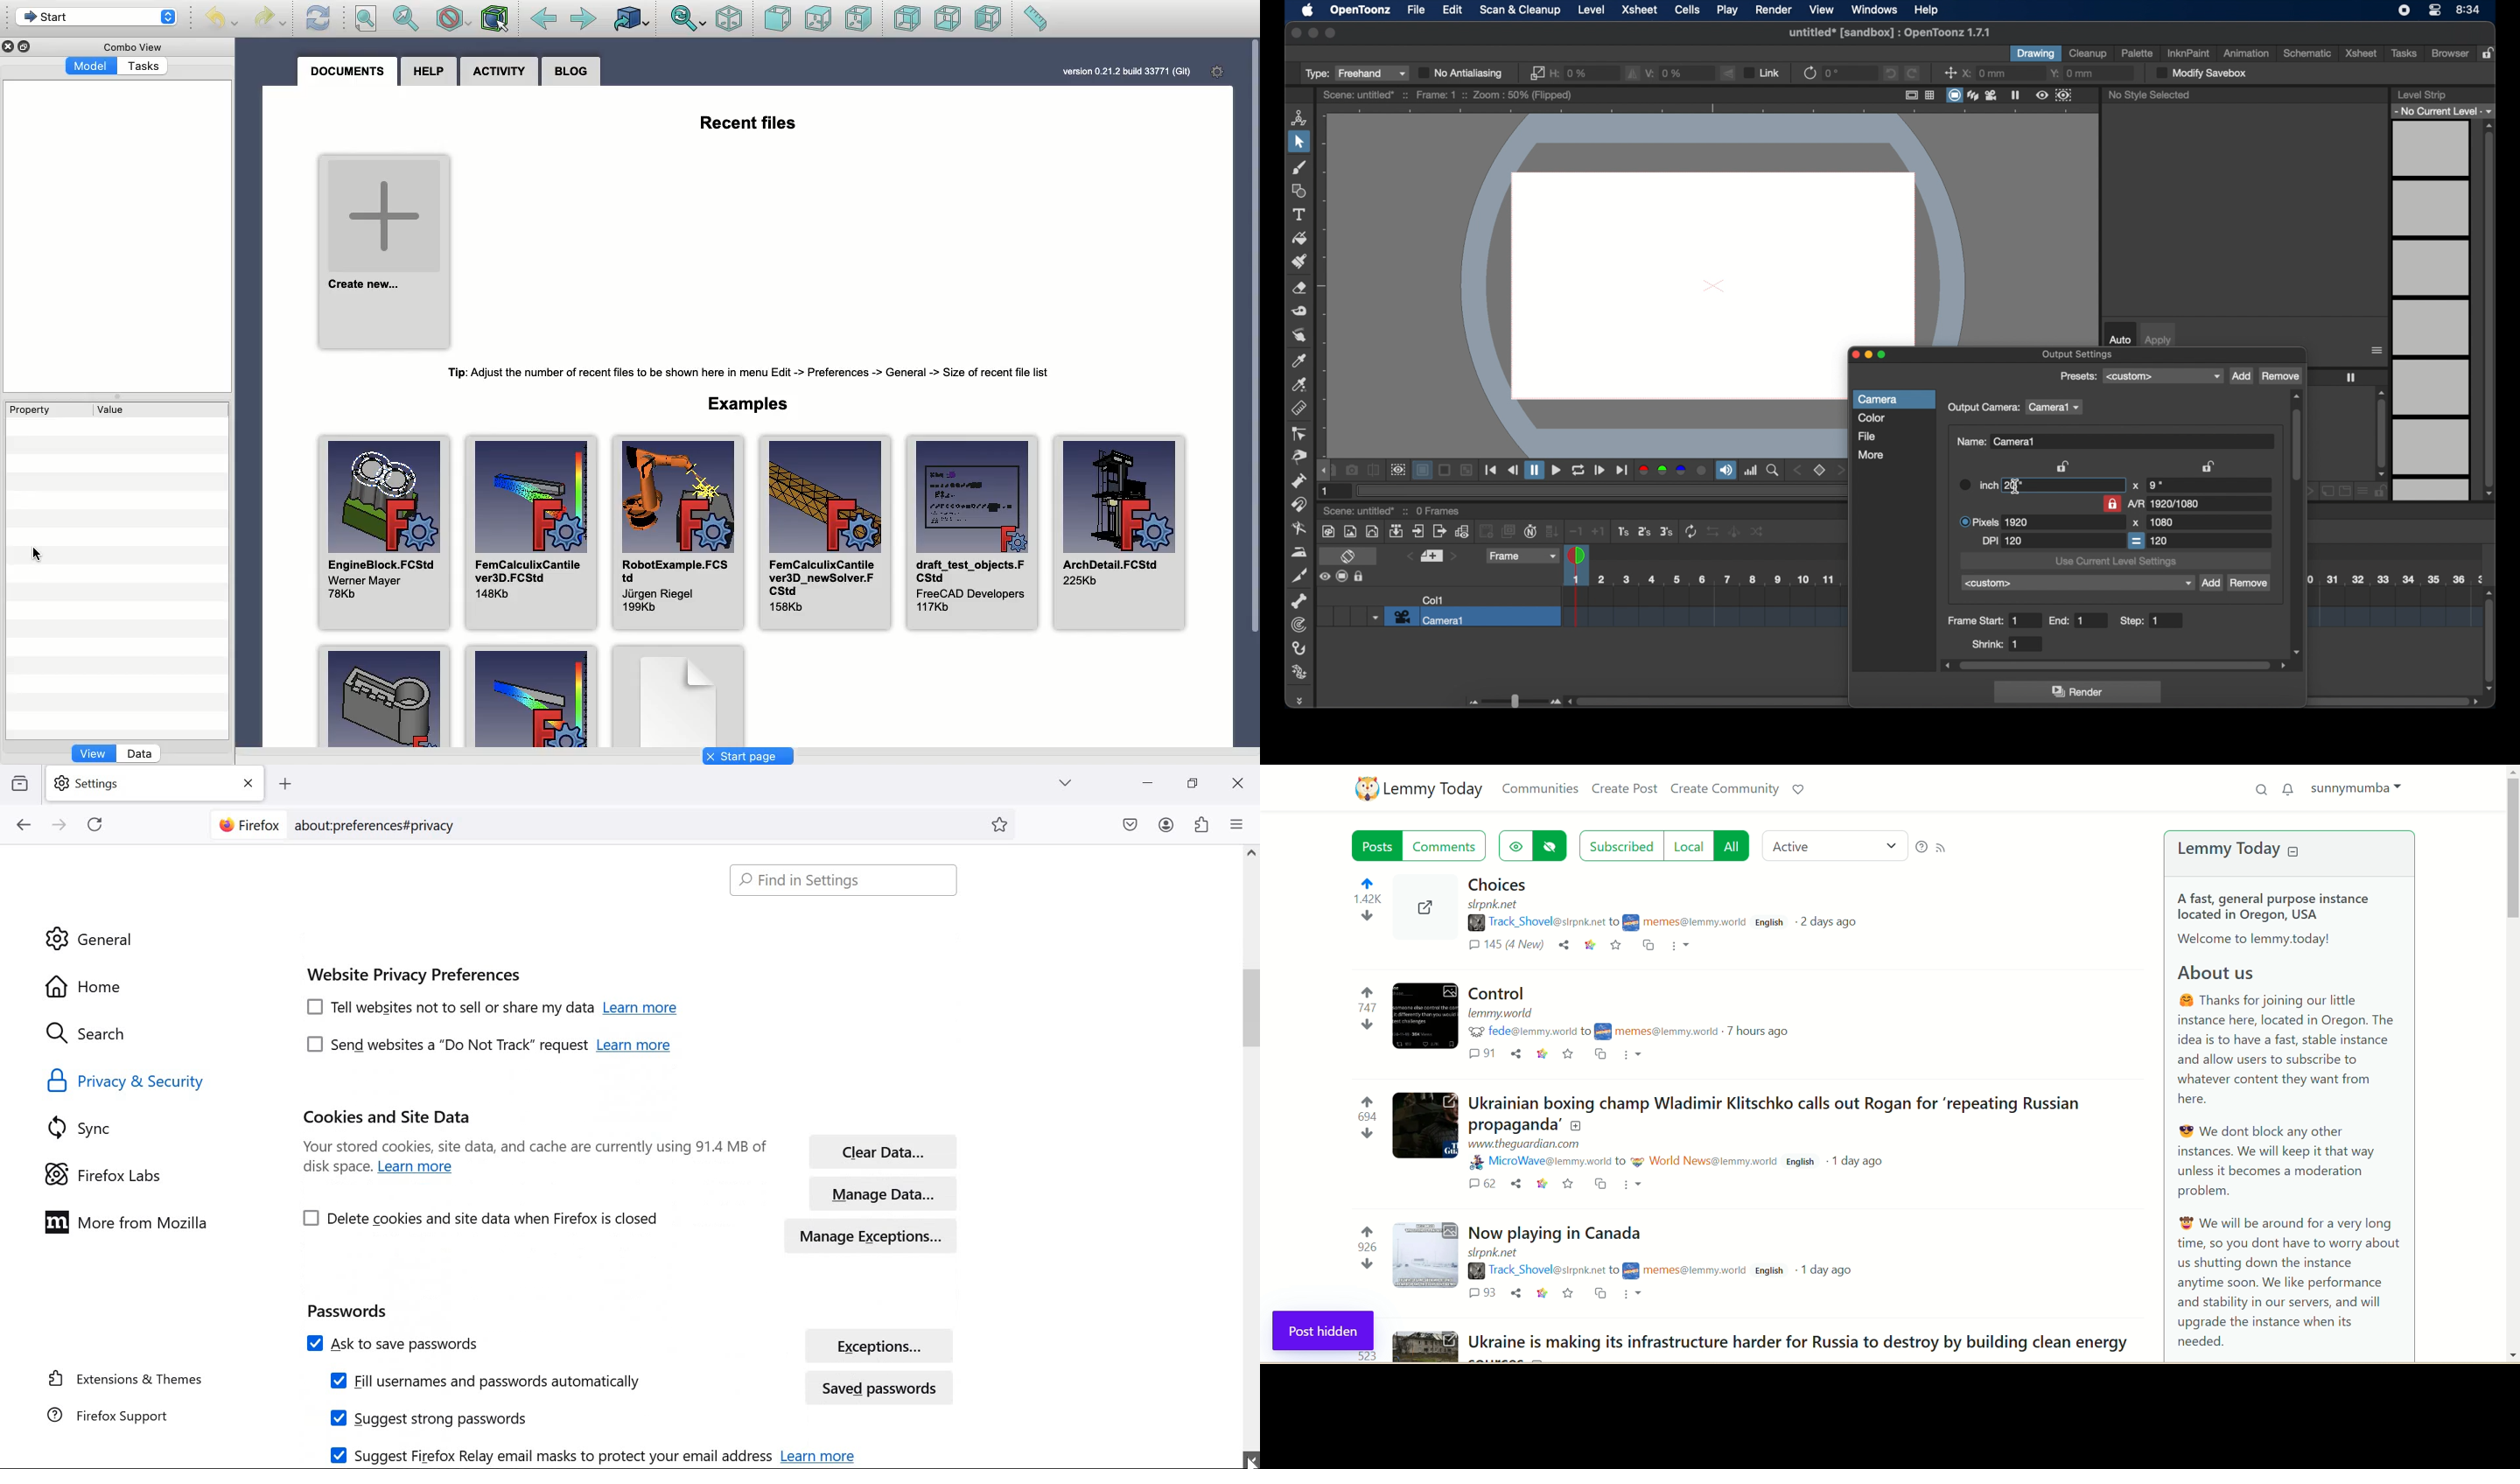  I want to click on level strip, so click(2421, 94).